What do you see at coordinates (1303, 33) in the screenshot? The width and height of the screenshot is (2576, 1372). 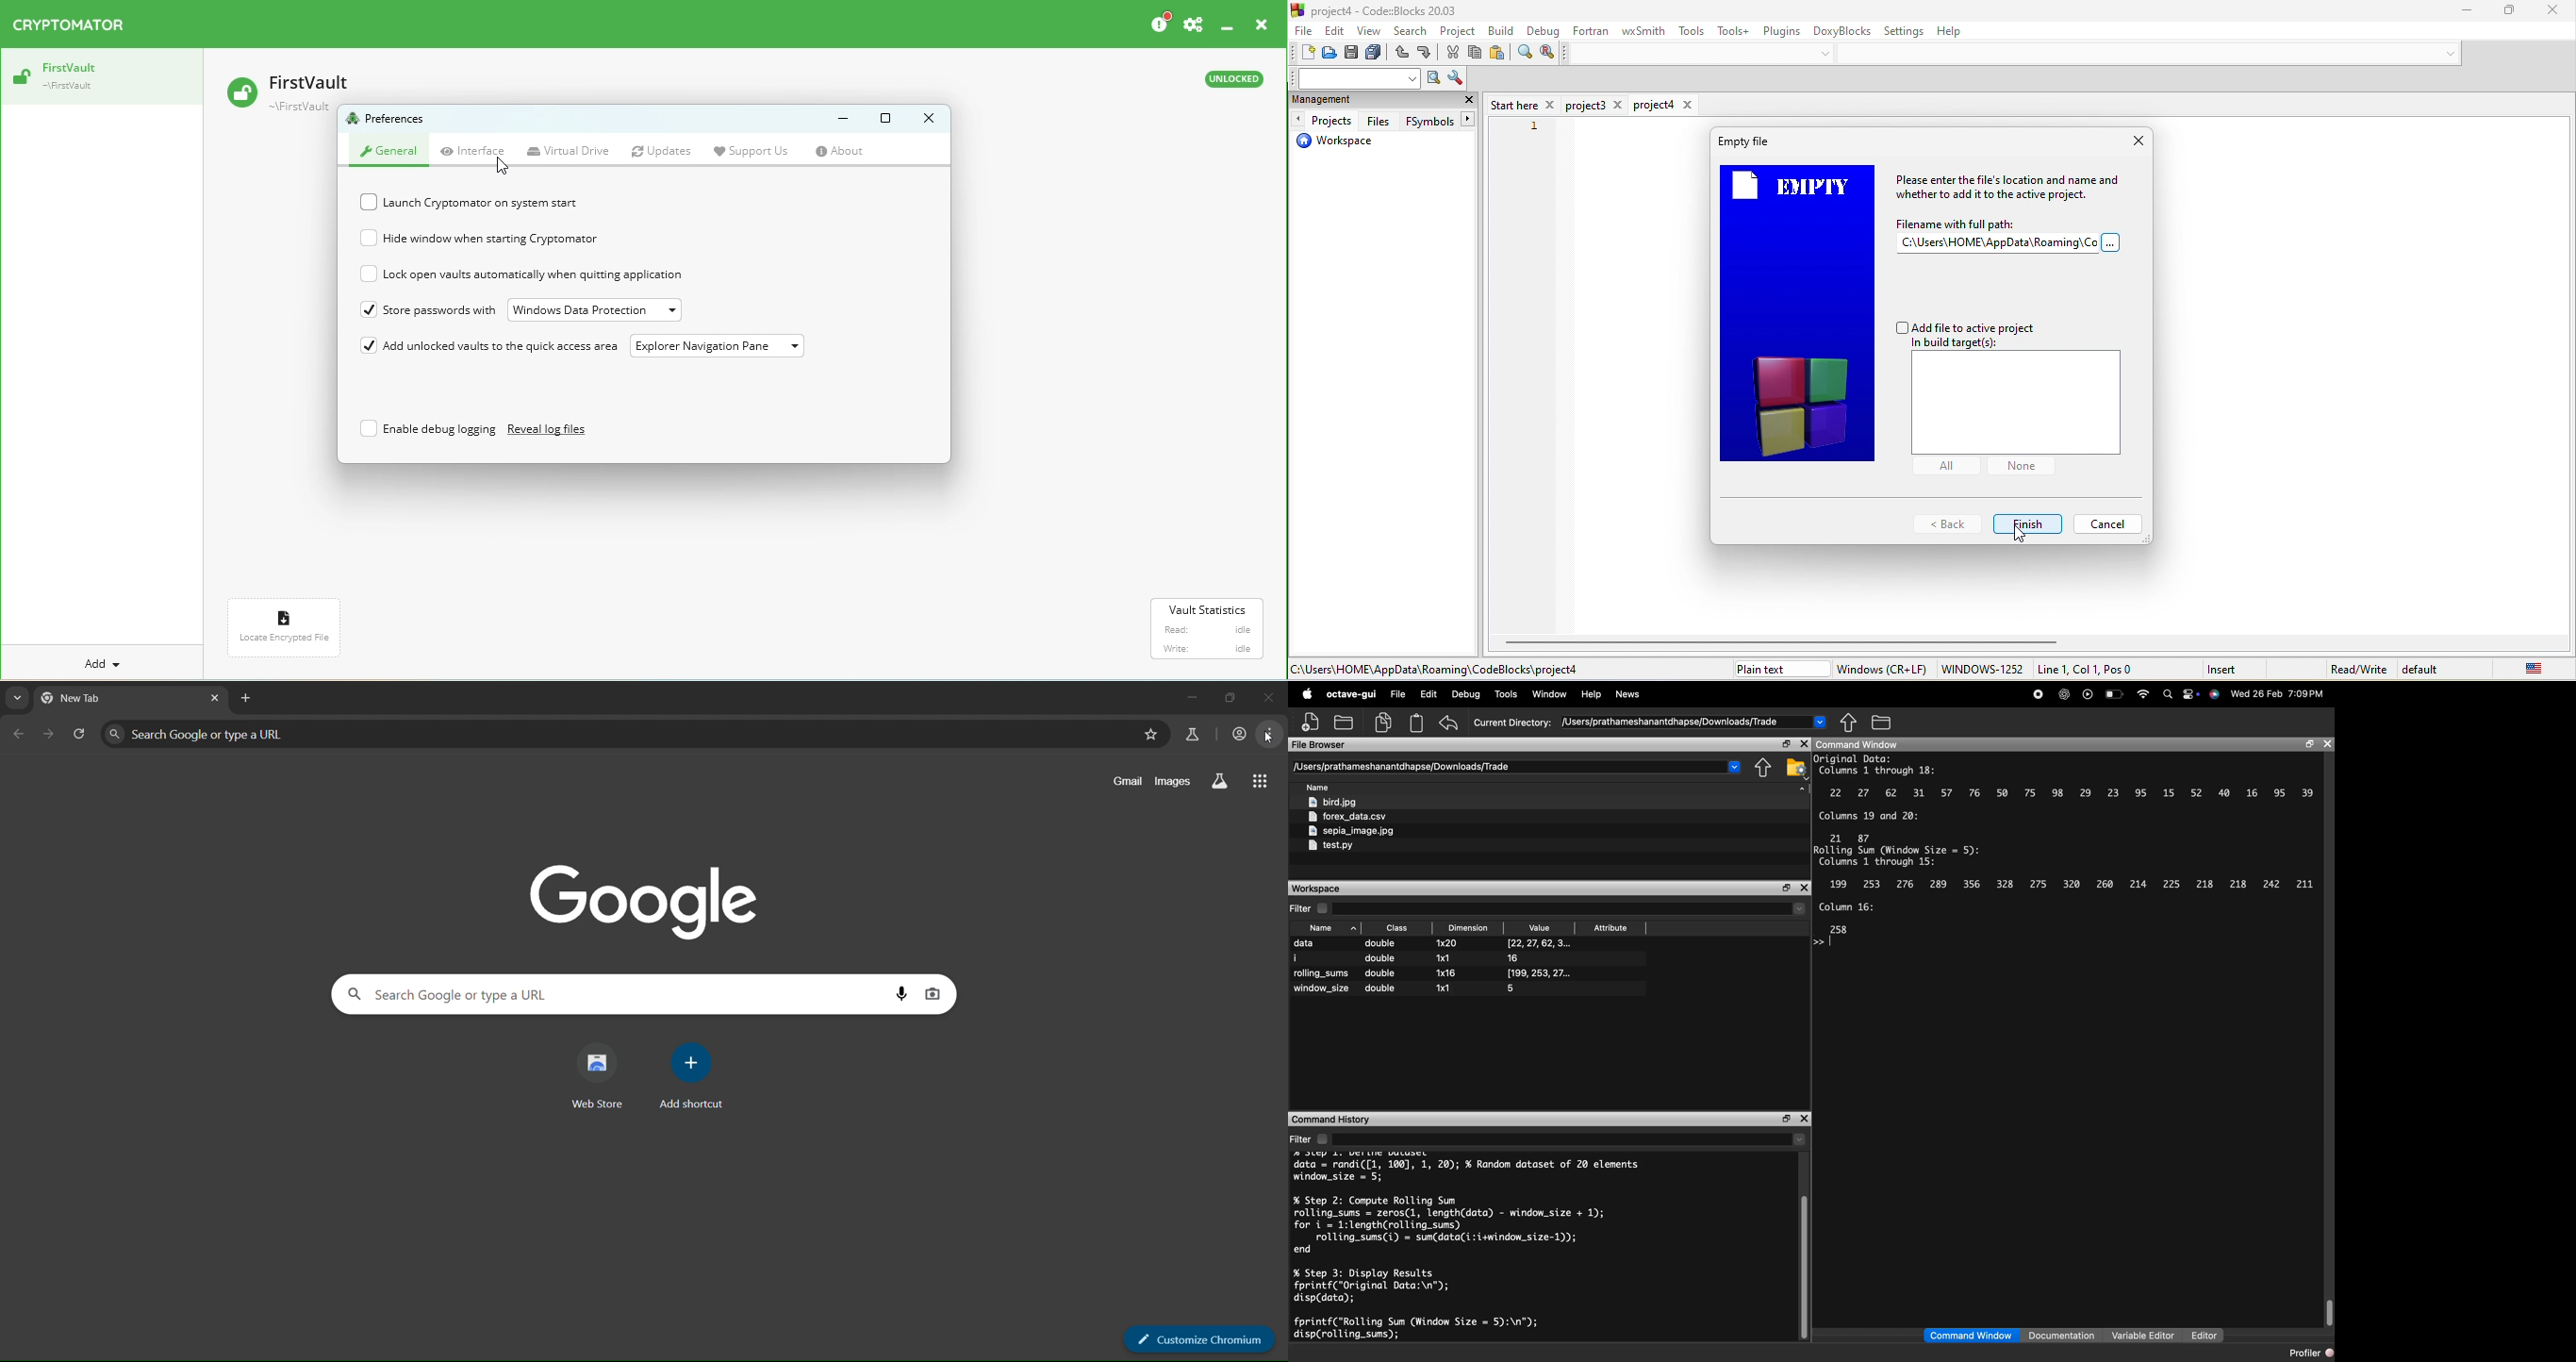 I see `file` at bounding box center [1303, 33].